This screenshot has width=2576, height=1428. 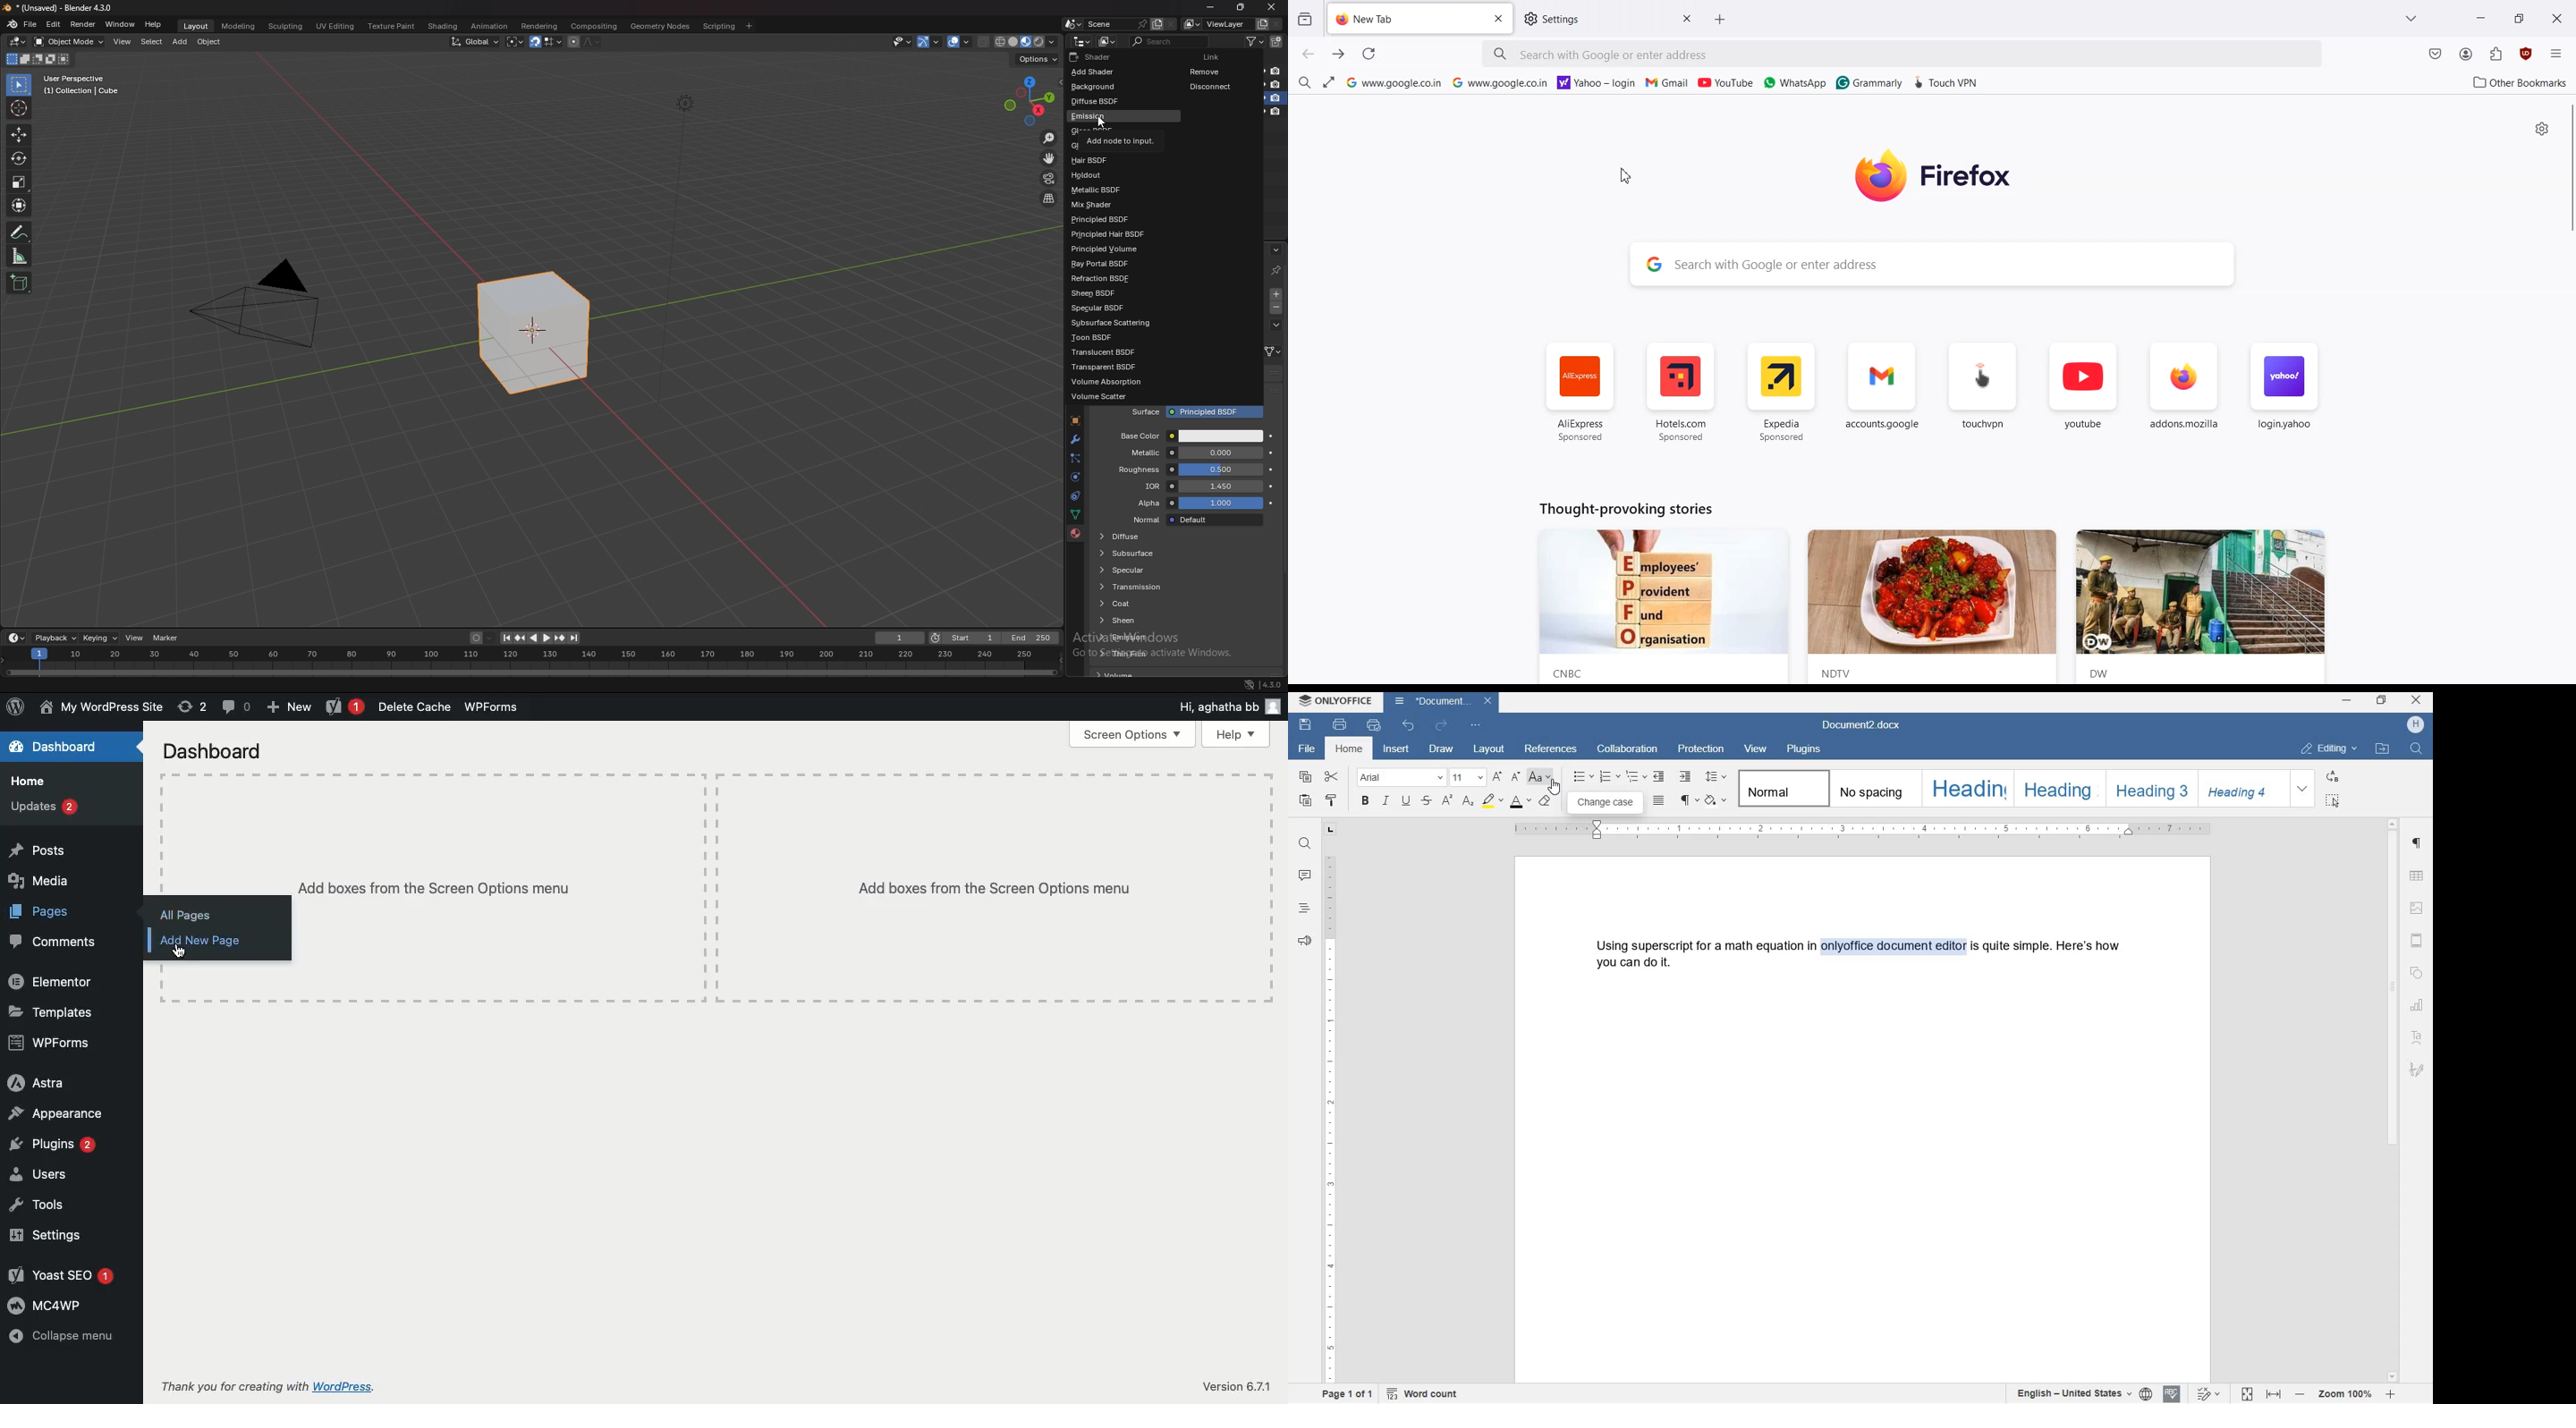 I want to click on marker, so click(x=166, y=637).